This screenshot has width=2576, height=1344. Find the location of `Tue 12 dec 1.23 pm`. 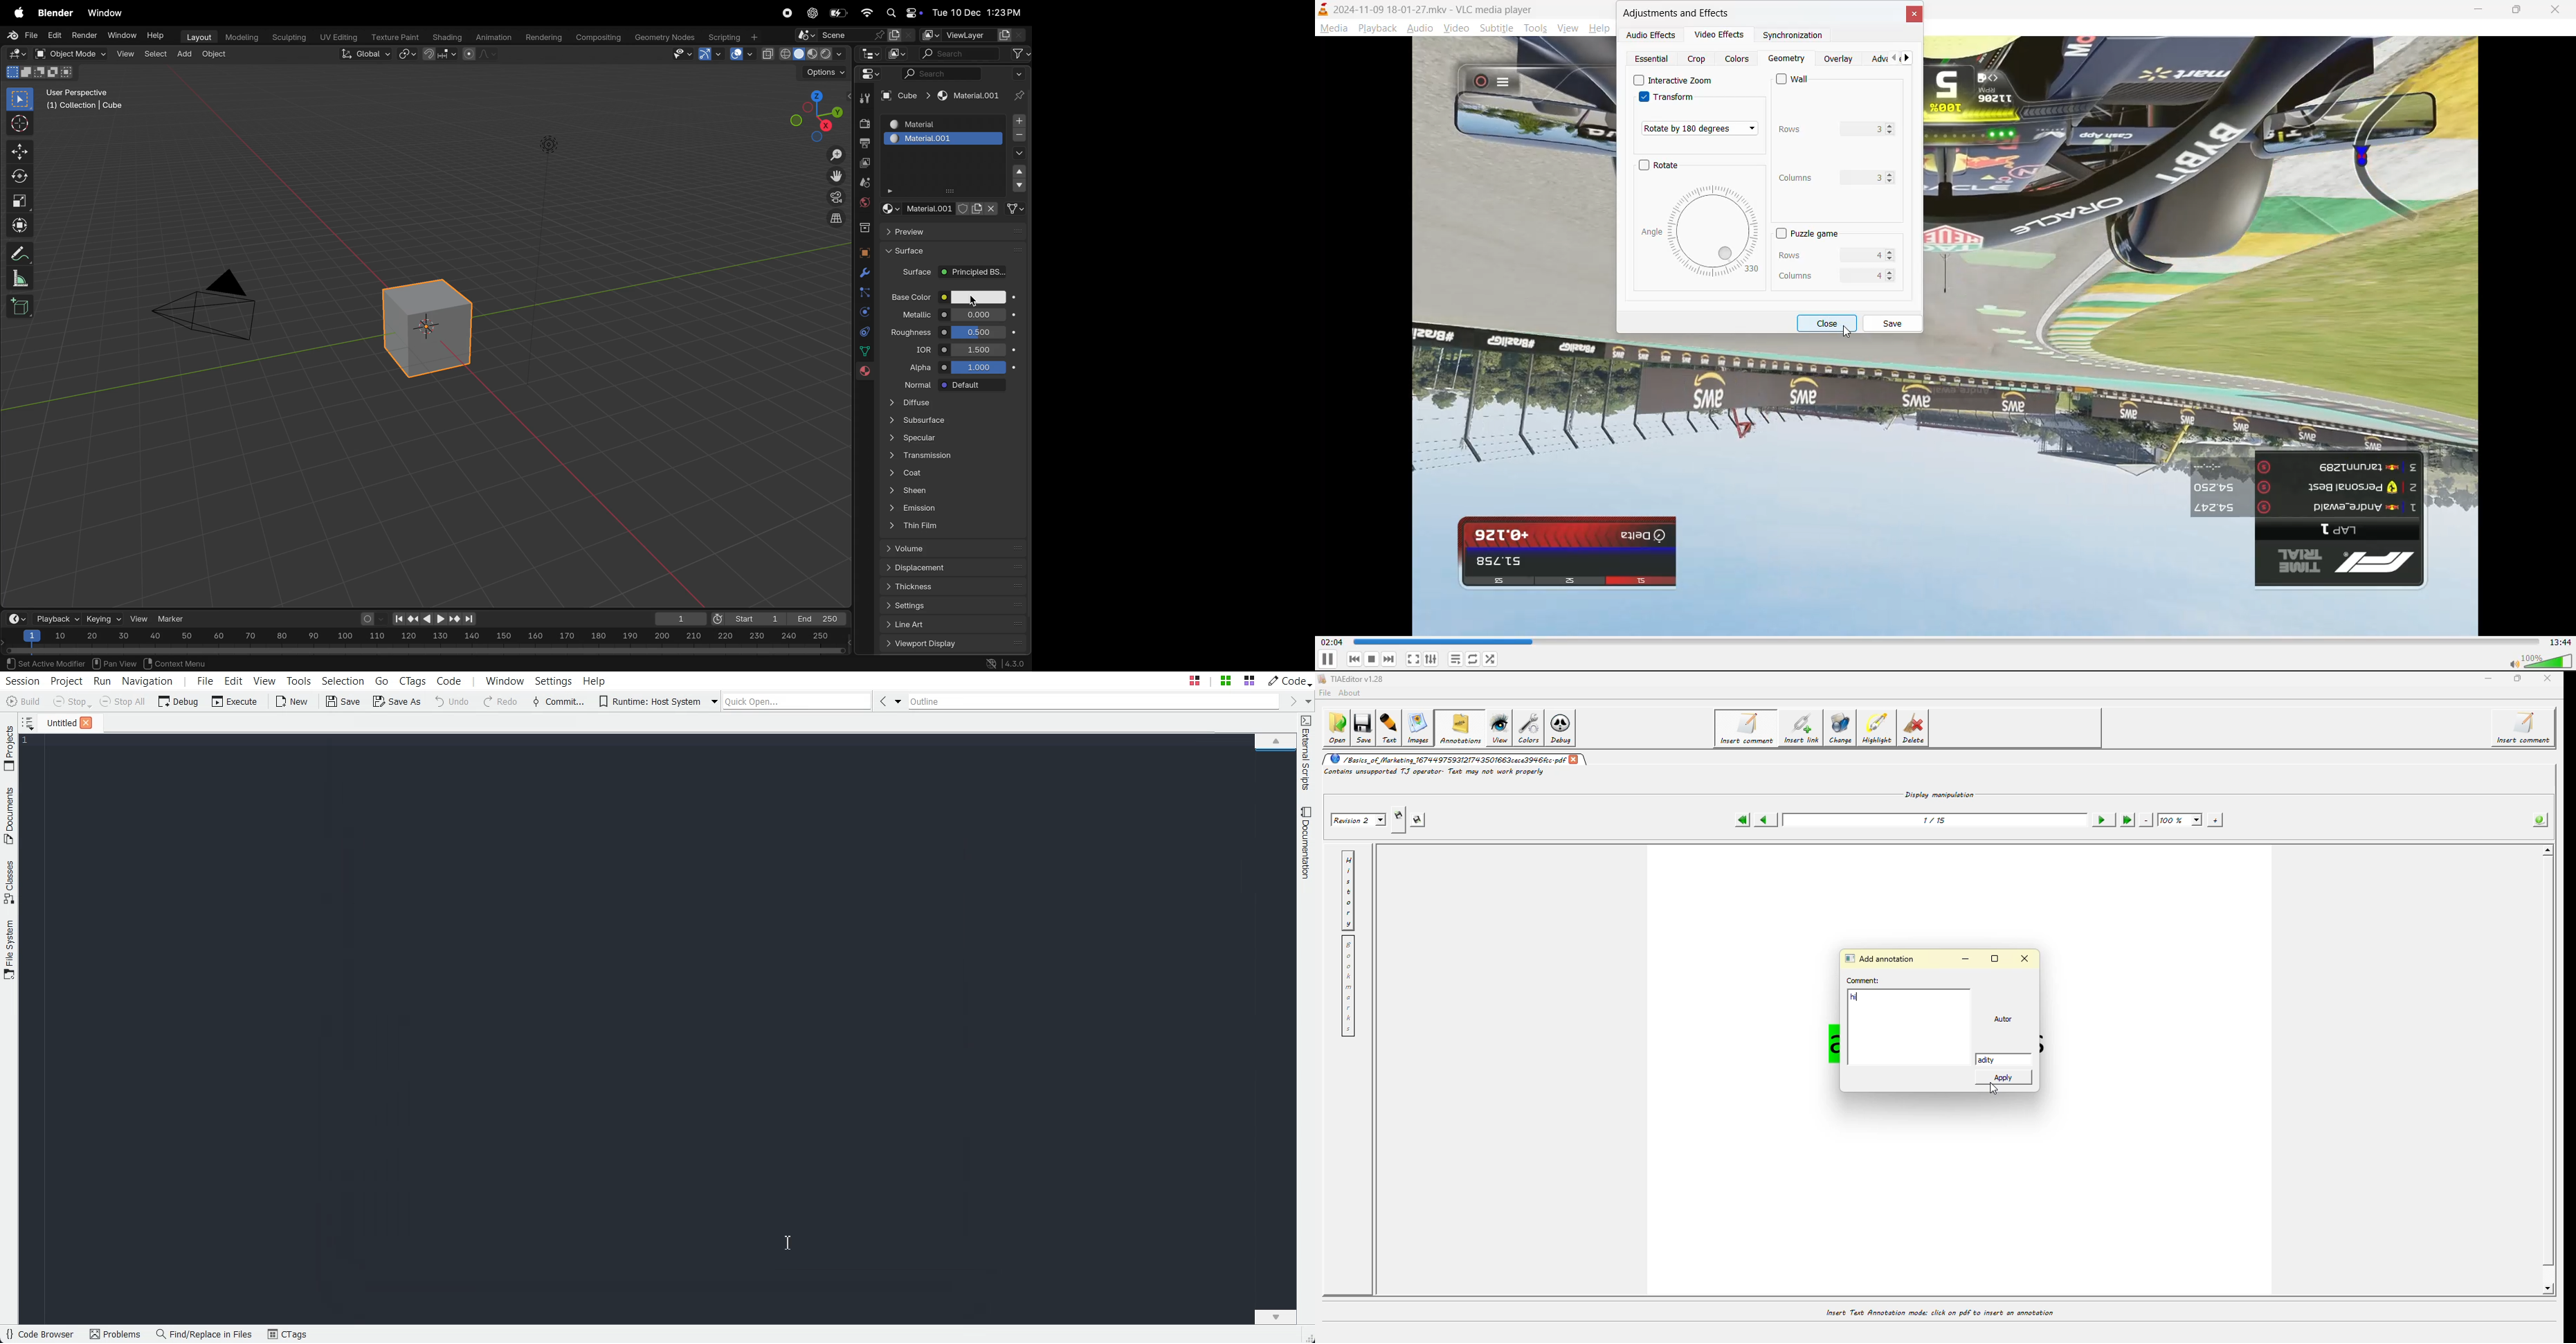

Tue 12 dec 1.23 pm is located at coordinates (976, 13).